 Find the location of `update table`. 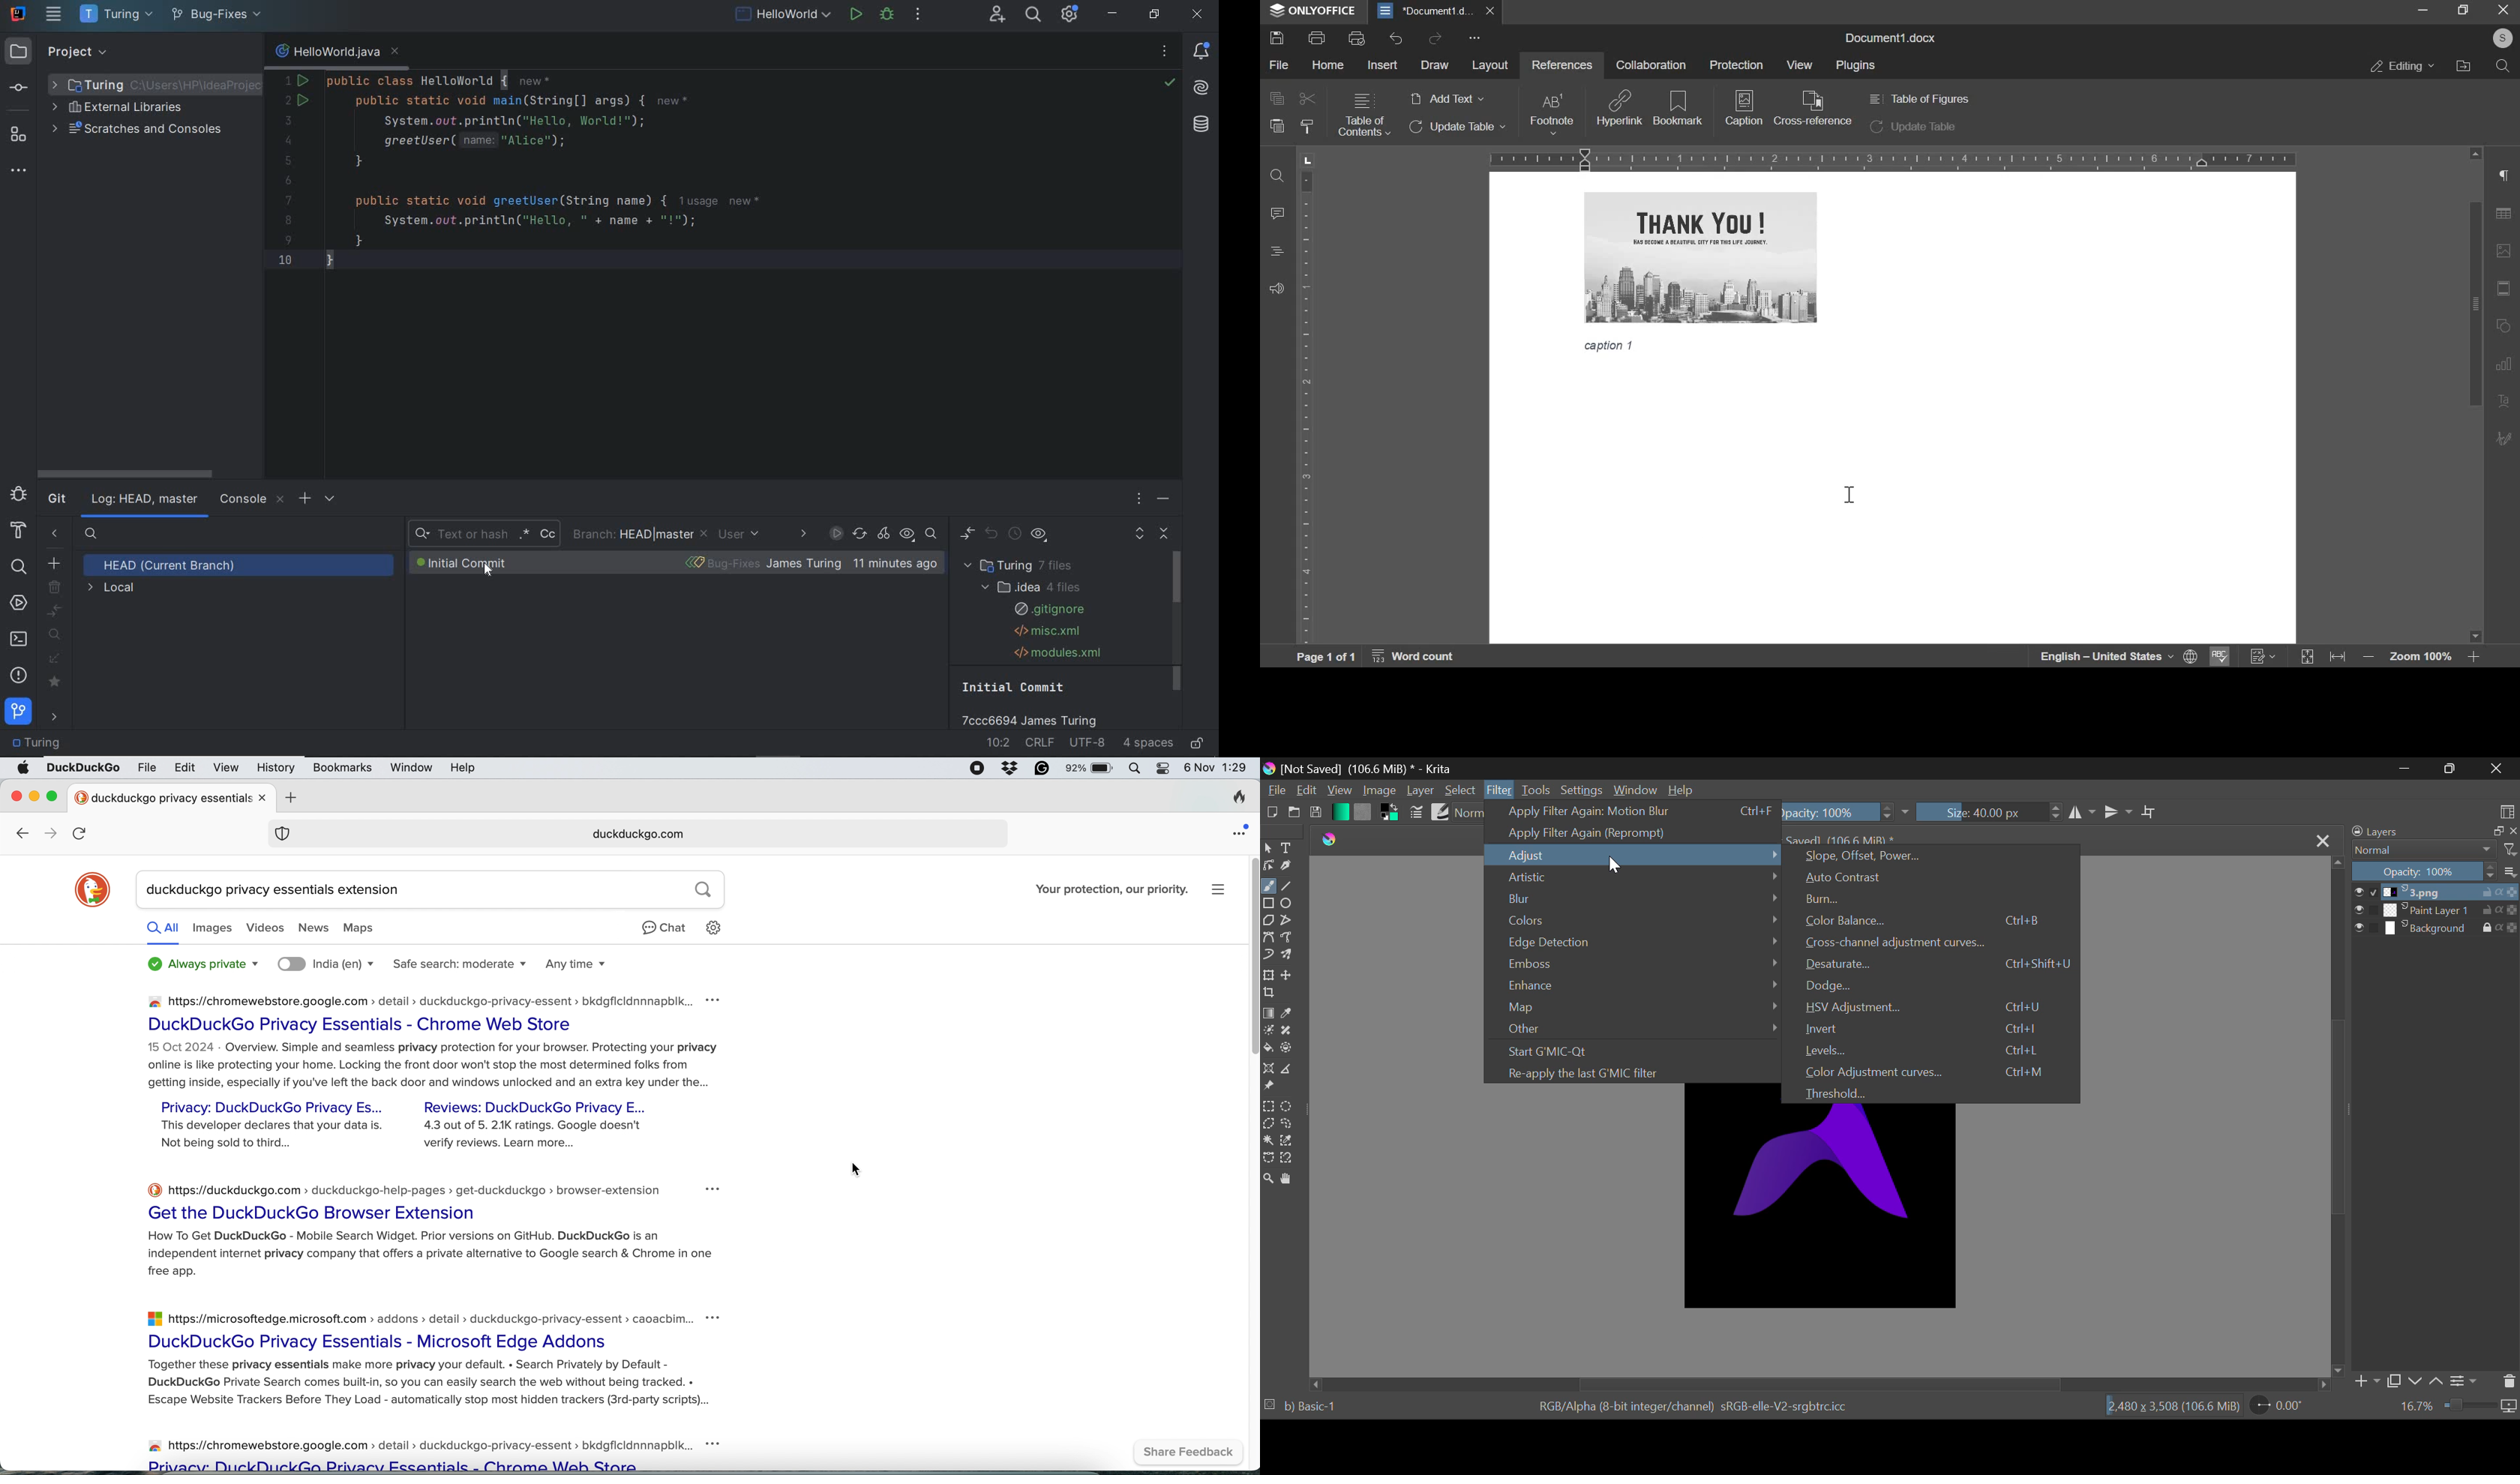

update table is located at coordinates (1458, 127).